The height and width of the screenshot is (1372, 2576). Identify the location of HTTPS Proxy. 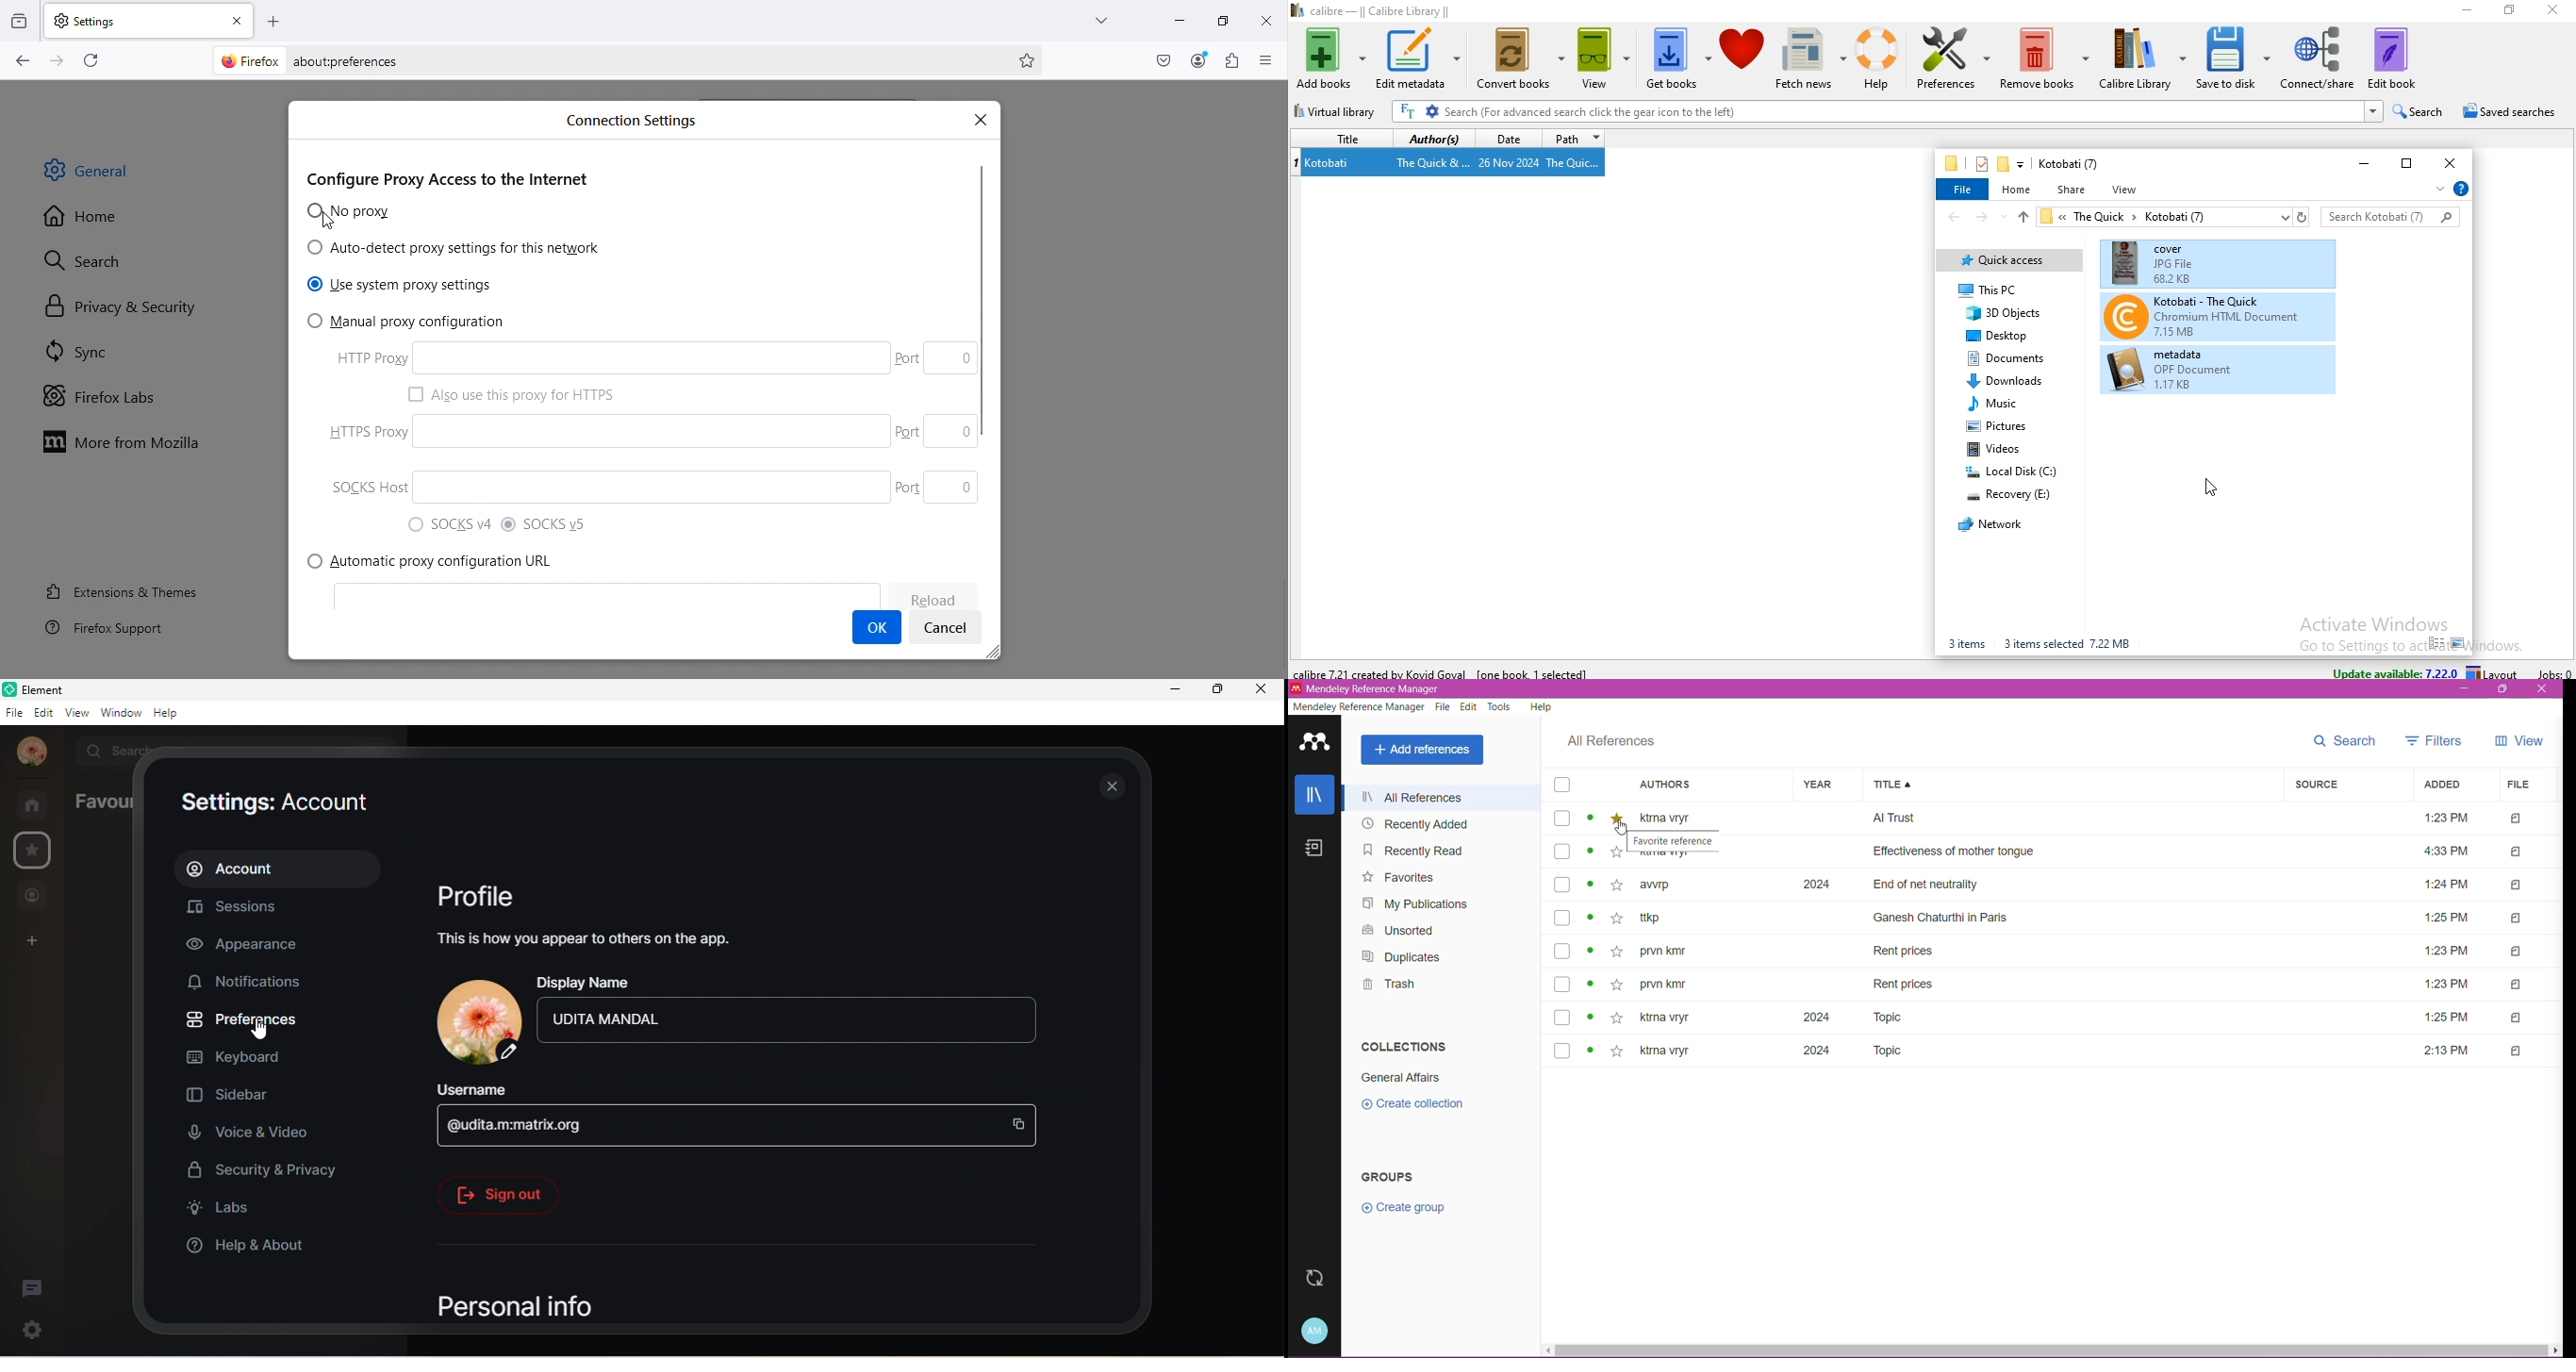
(360, 435).